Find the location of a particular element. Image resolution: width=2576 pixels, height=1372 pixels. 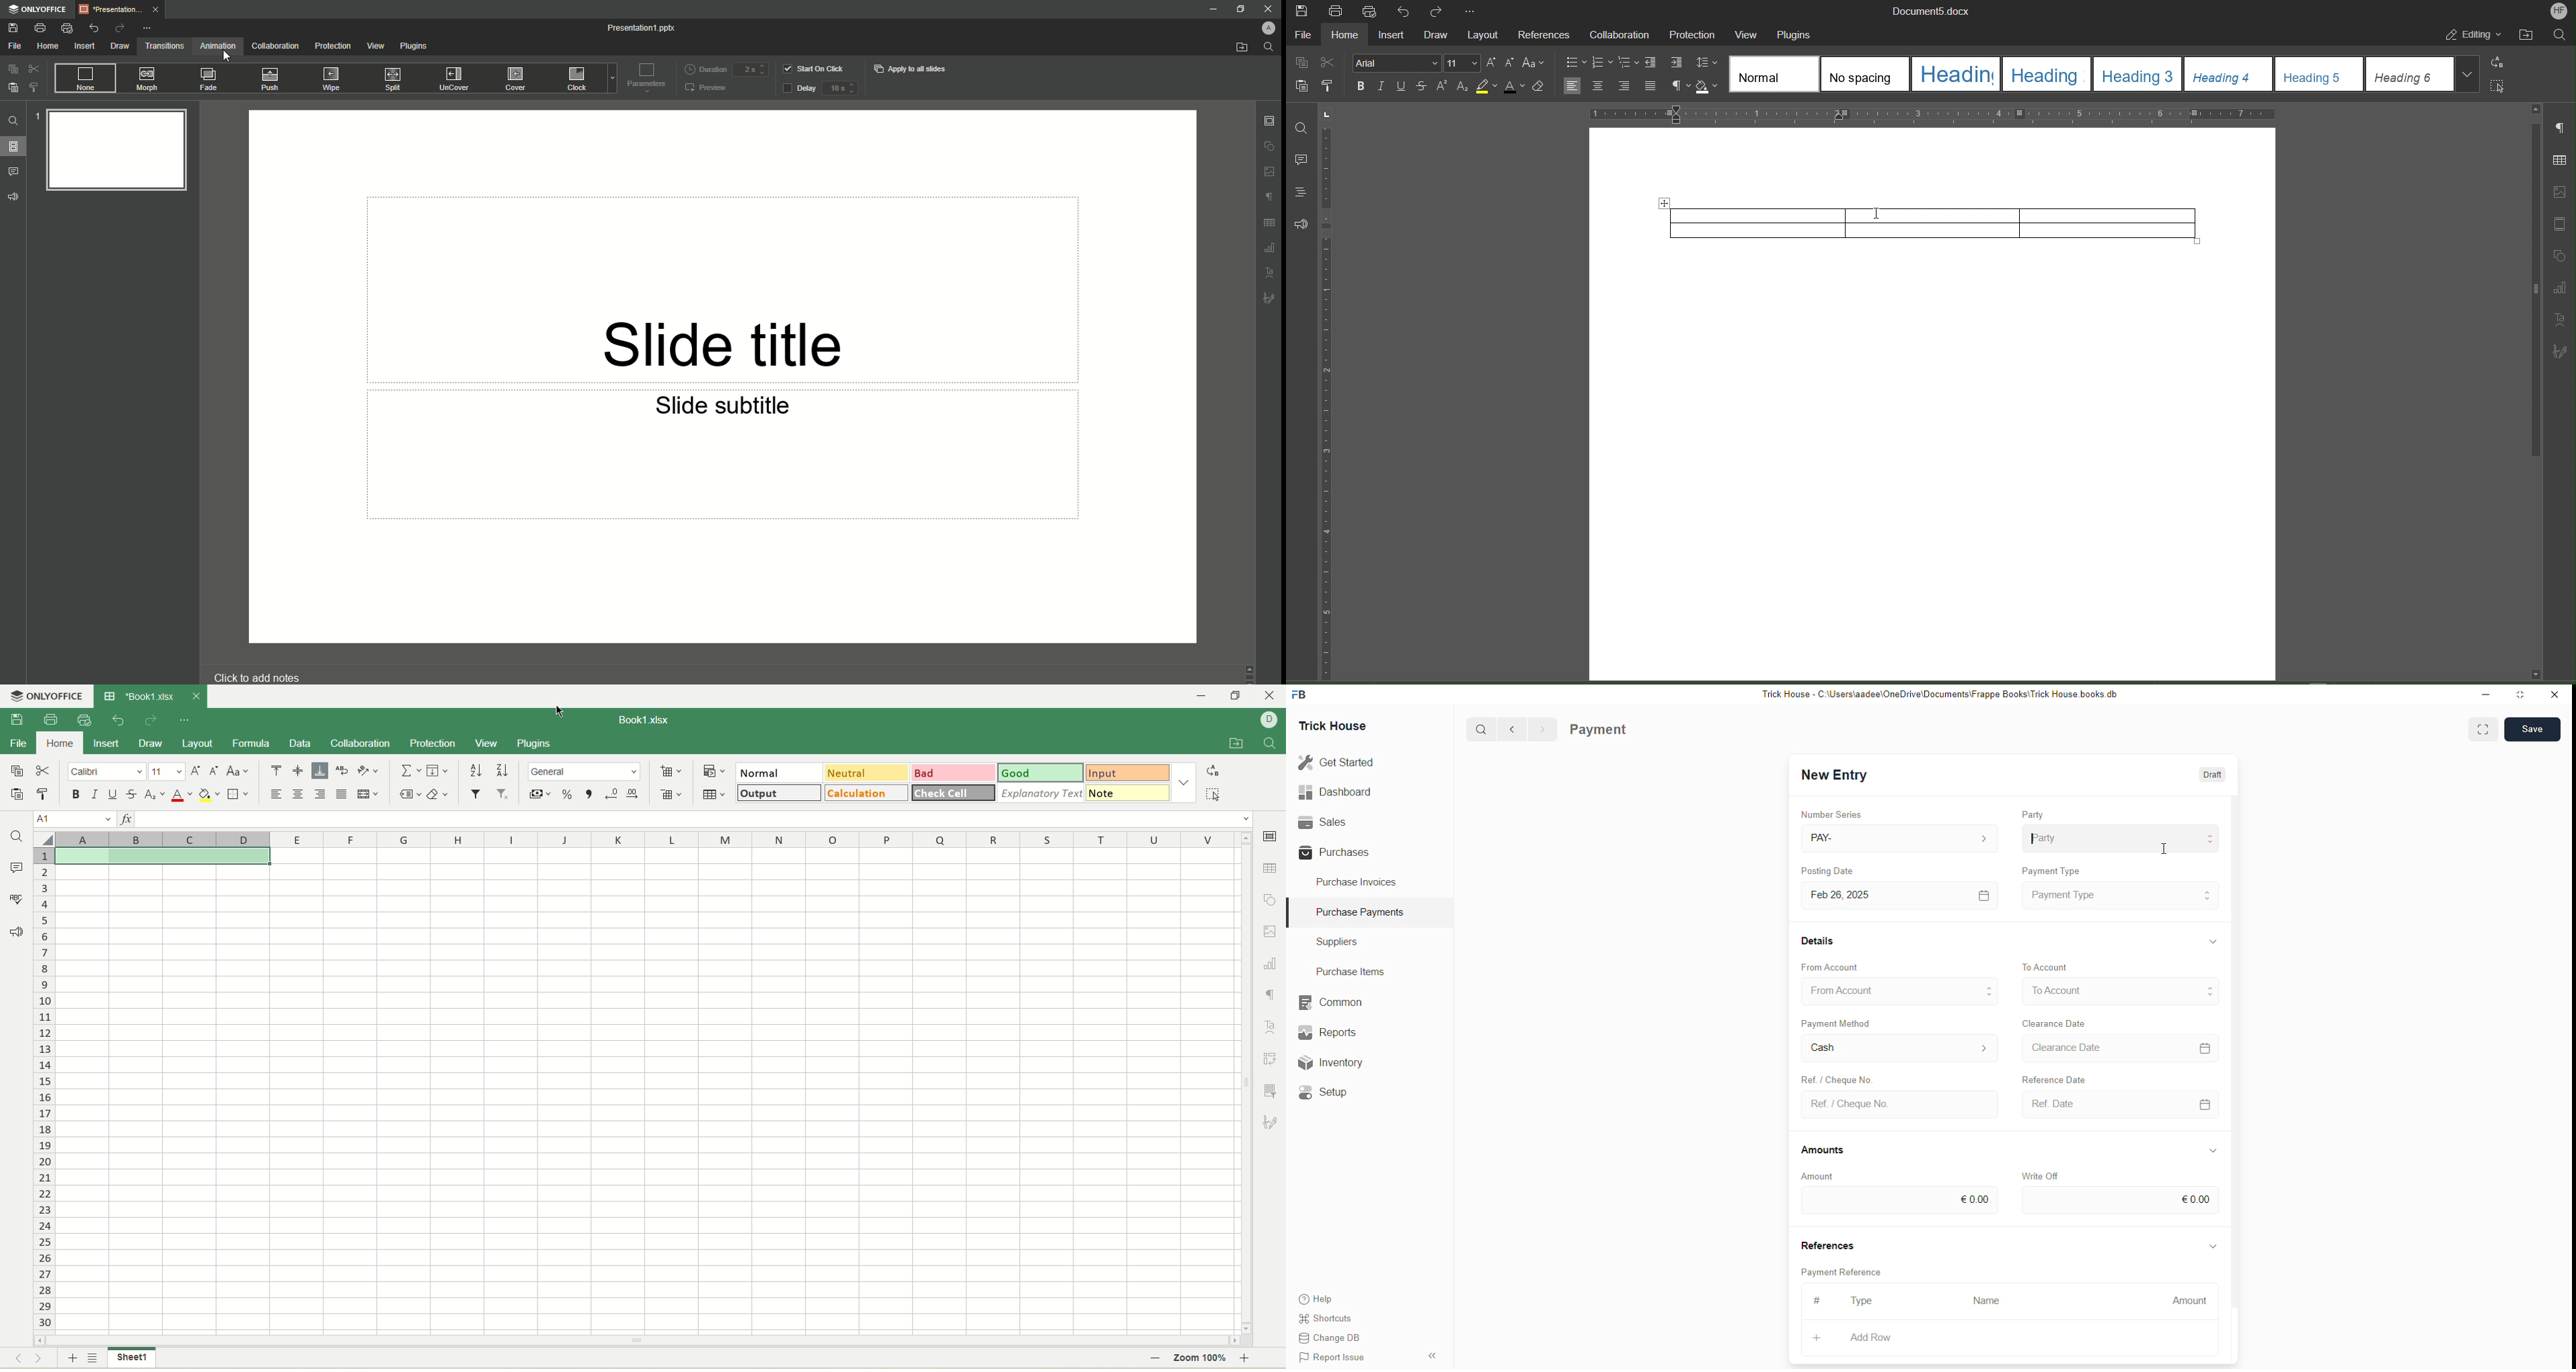

Feb 26, 2025  is located at coordinates (1898, 895).